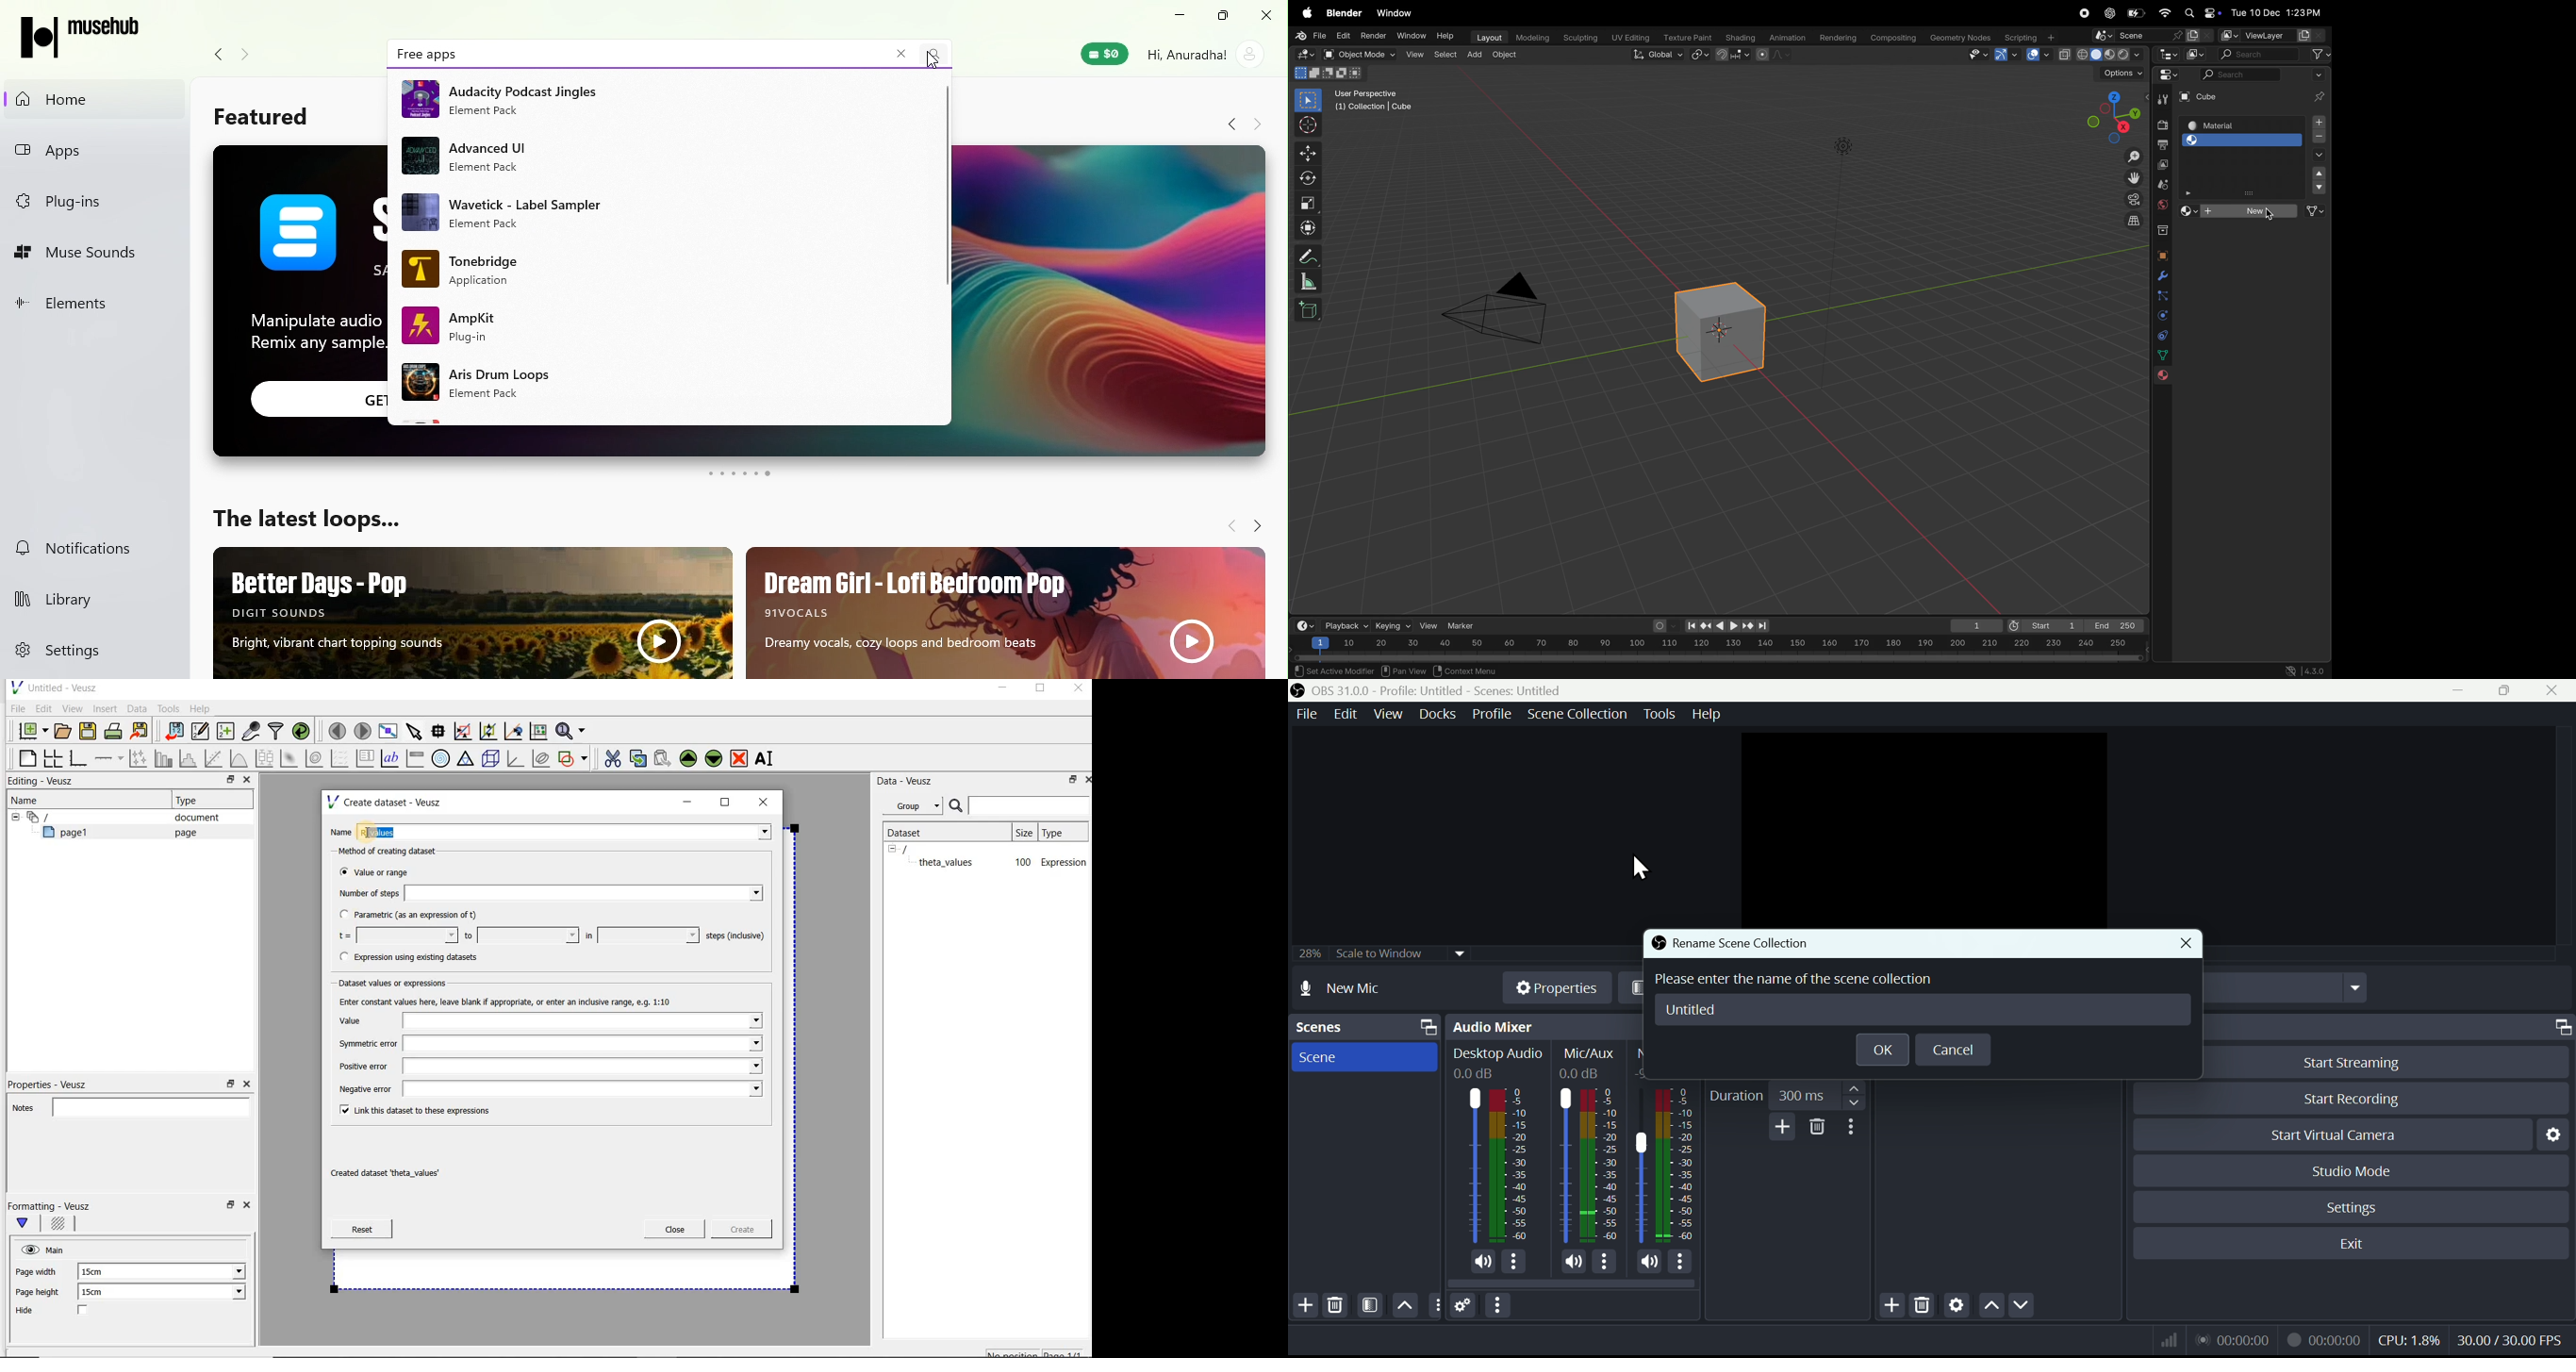 Image resolution: width=2576 pixels, height=1372 pixels. Describe the element at coordinates (229, 1208) in the screenshot. I see `restore down` at that location.